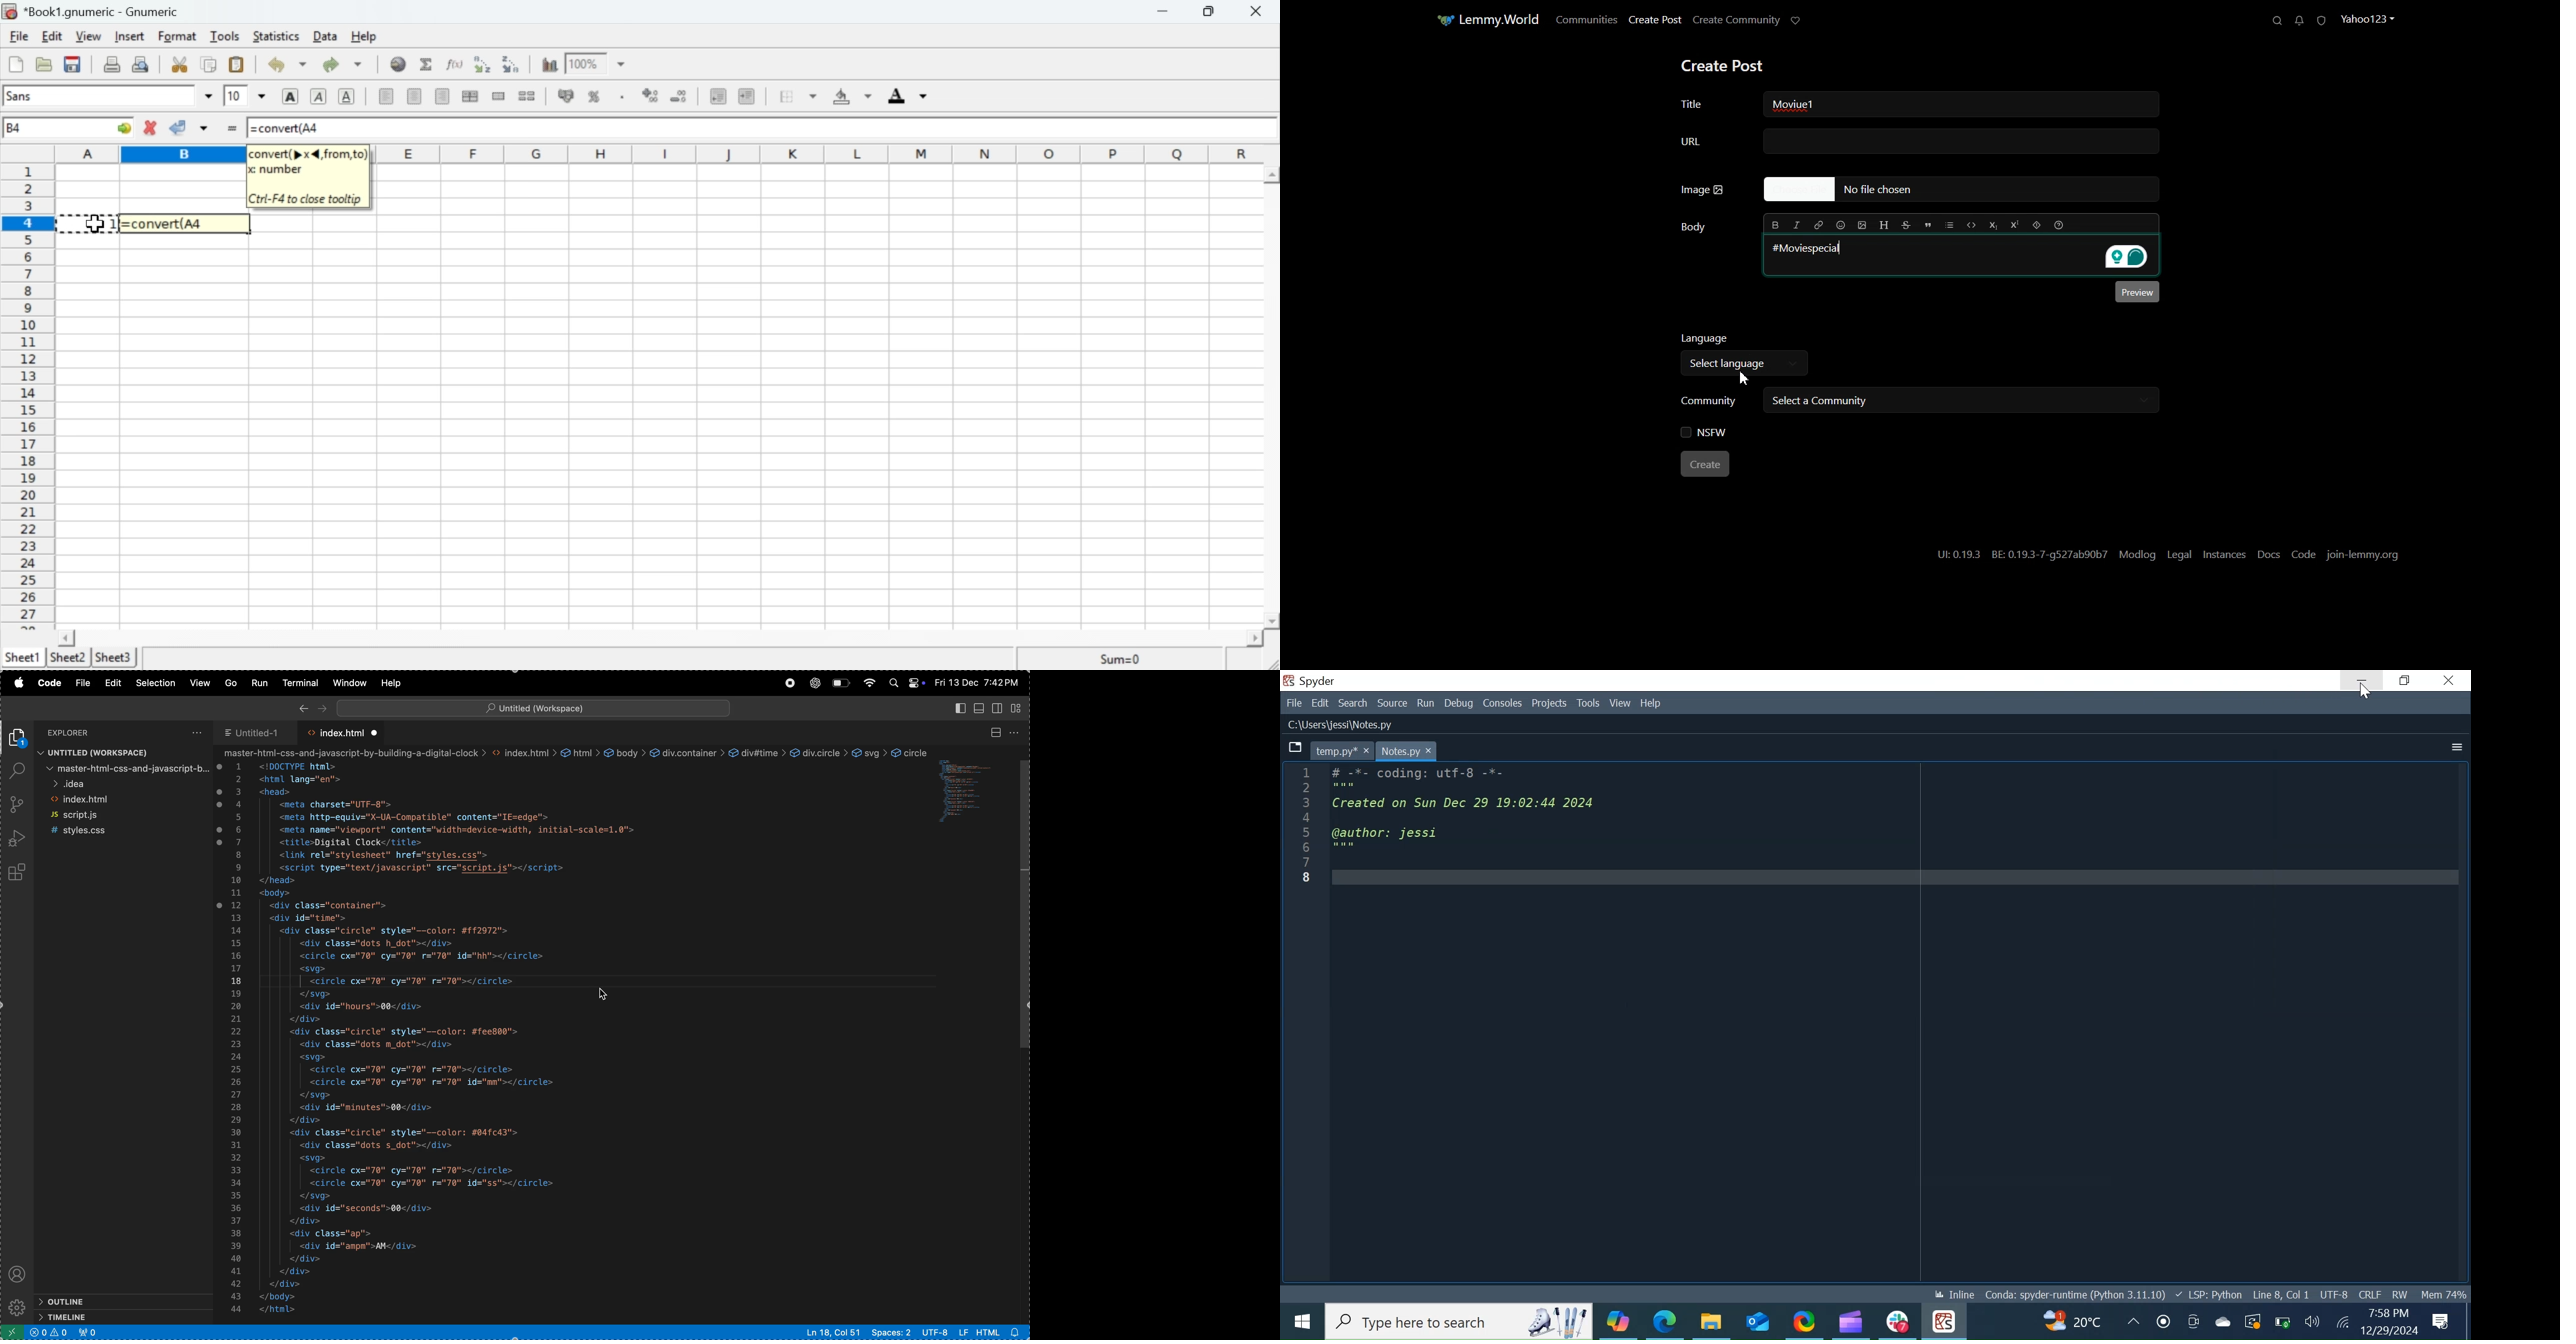  I want to click on Sort into descending, so click(511, 64).